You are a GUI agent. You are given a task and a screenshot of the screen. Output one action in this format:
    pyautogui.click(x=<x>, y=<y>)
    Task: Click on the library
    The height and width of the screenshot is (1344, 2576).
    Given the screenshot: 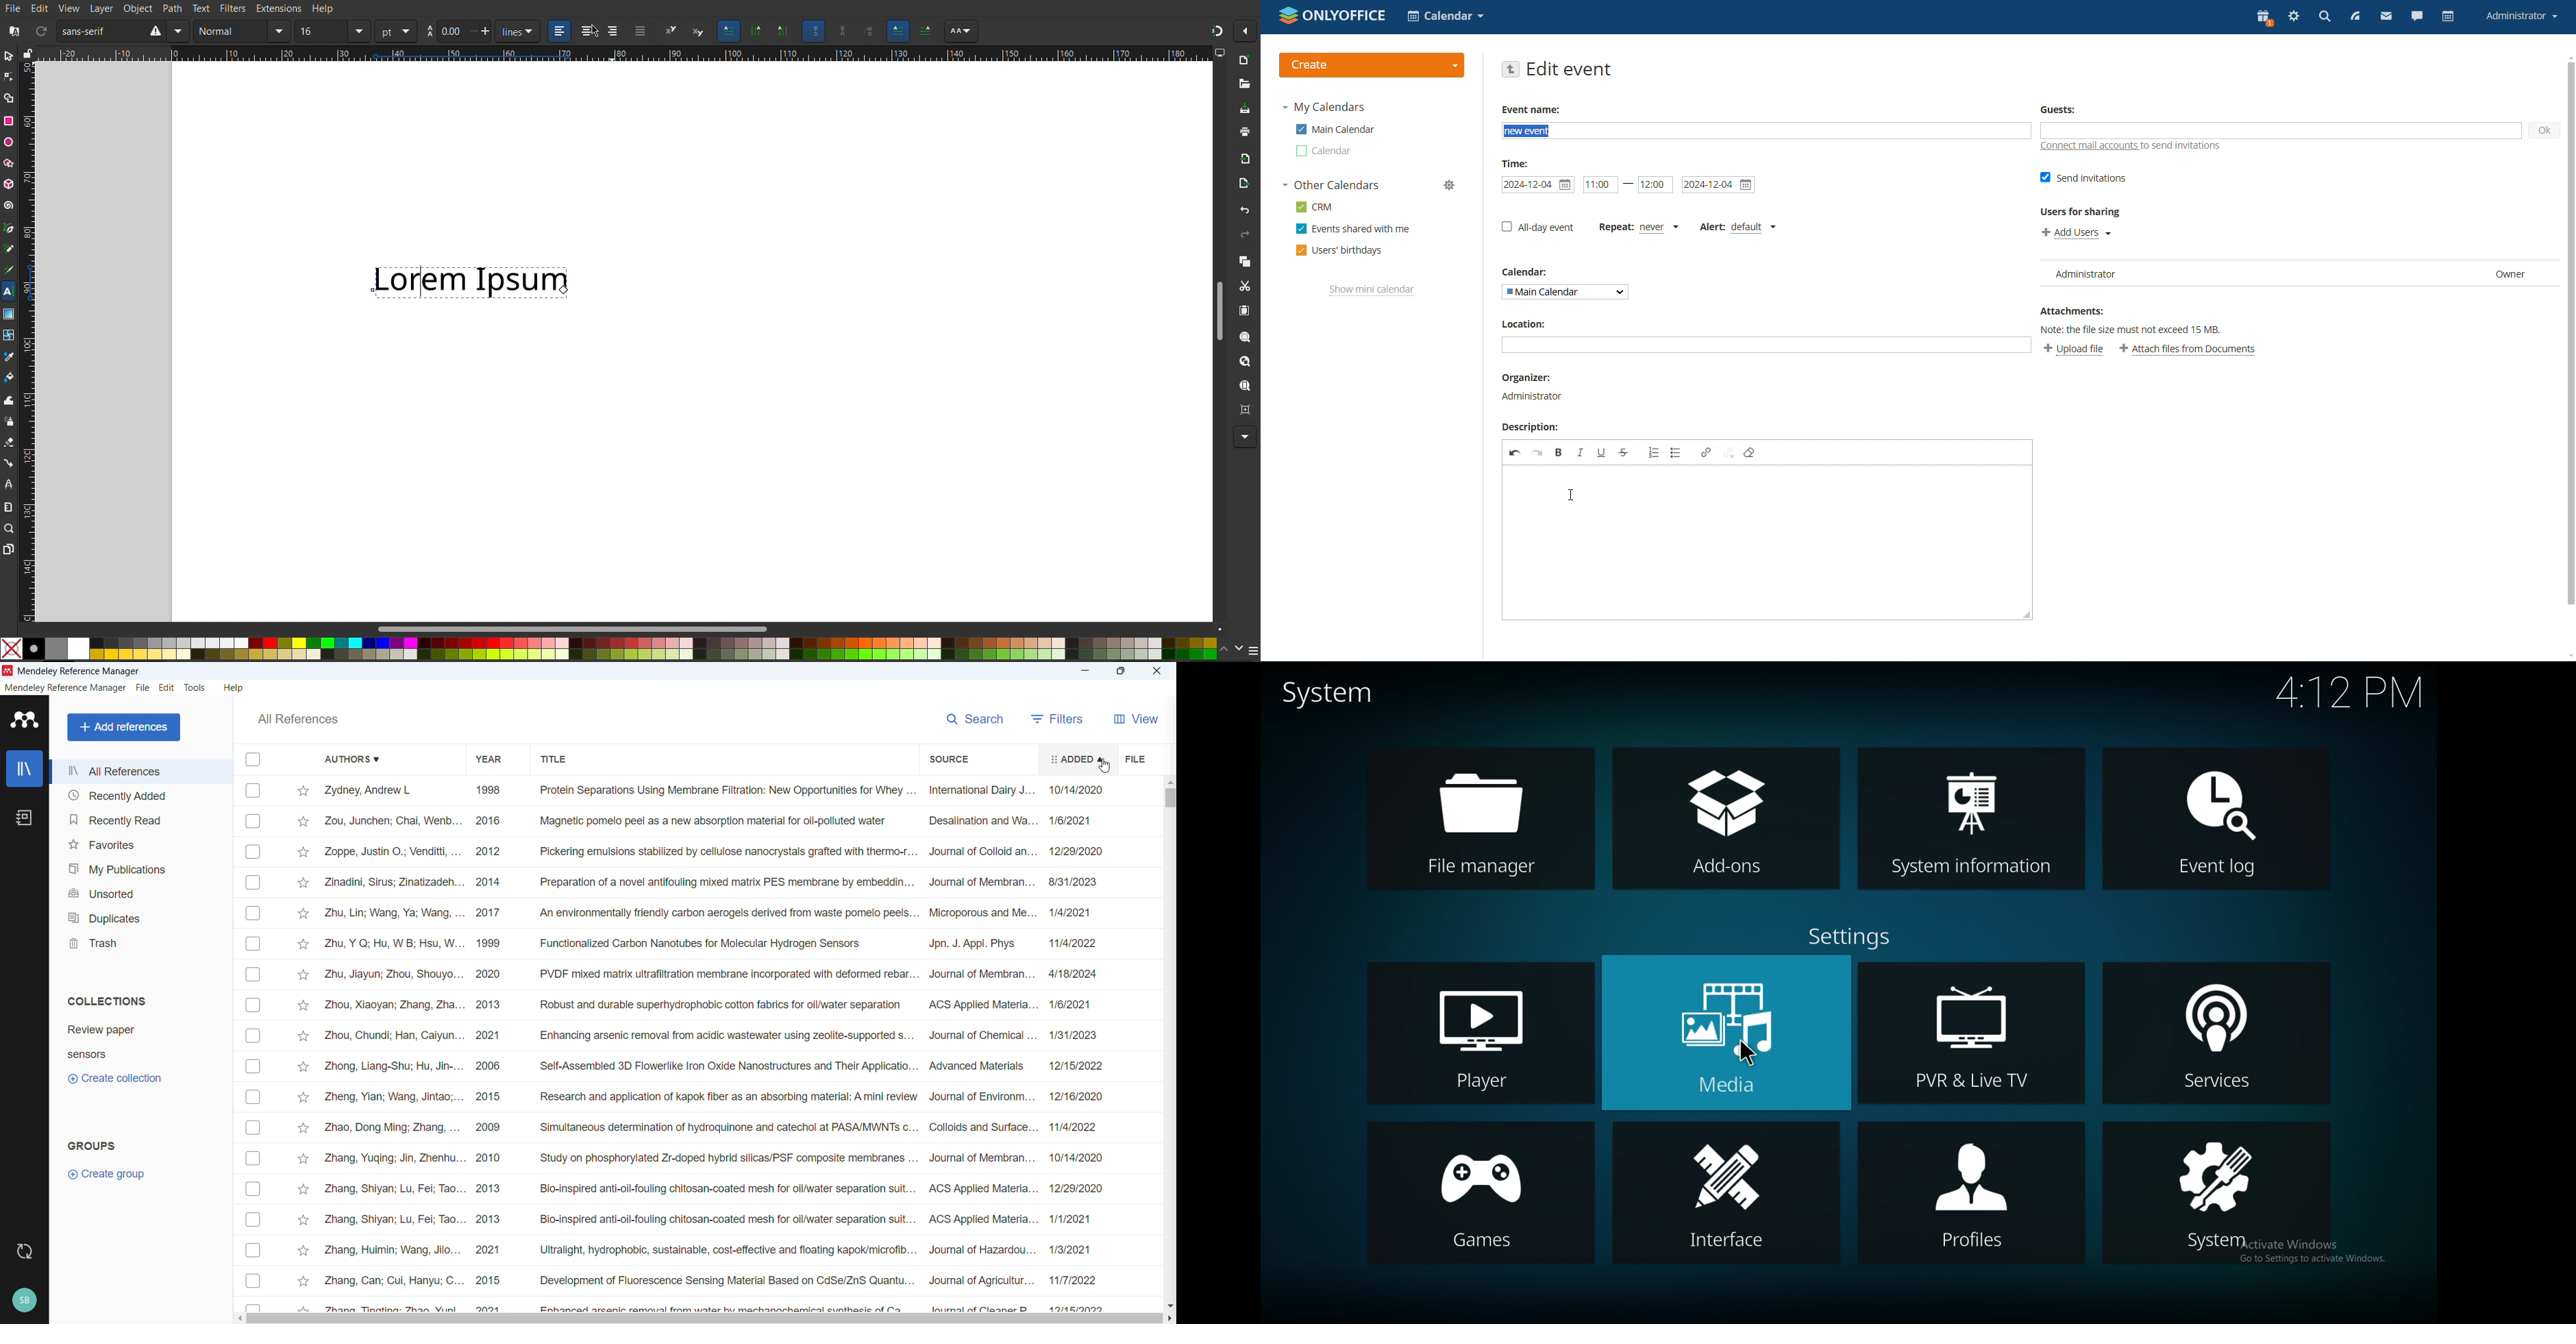 What is the action you would take?
    pyautogui.click(x=25, y=769)
    